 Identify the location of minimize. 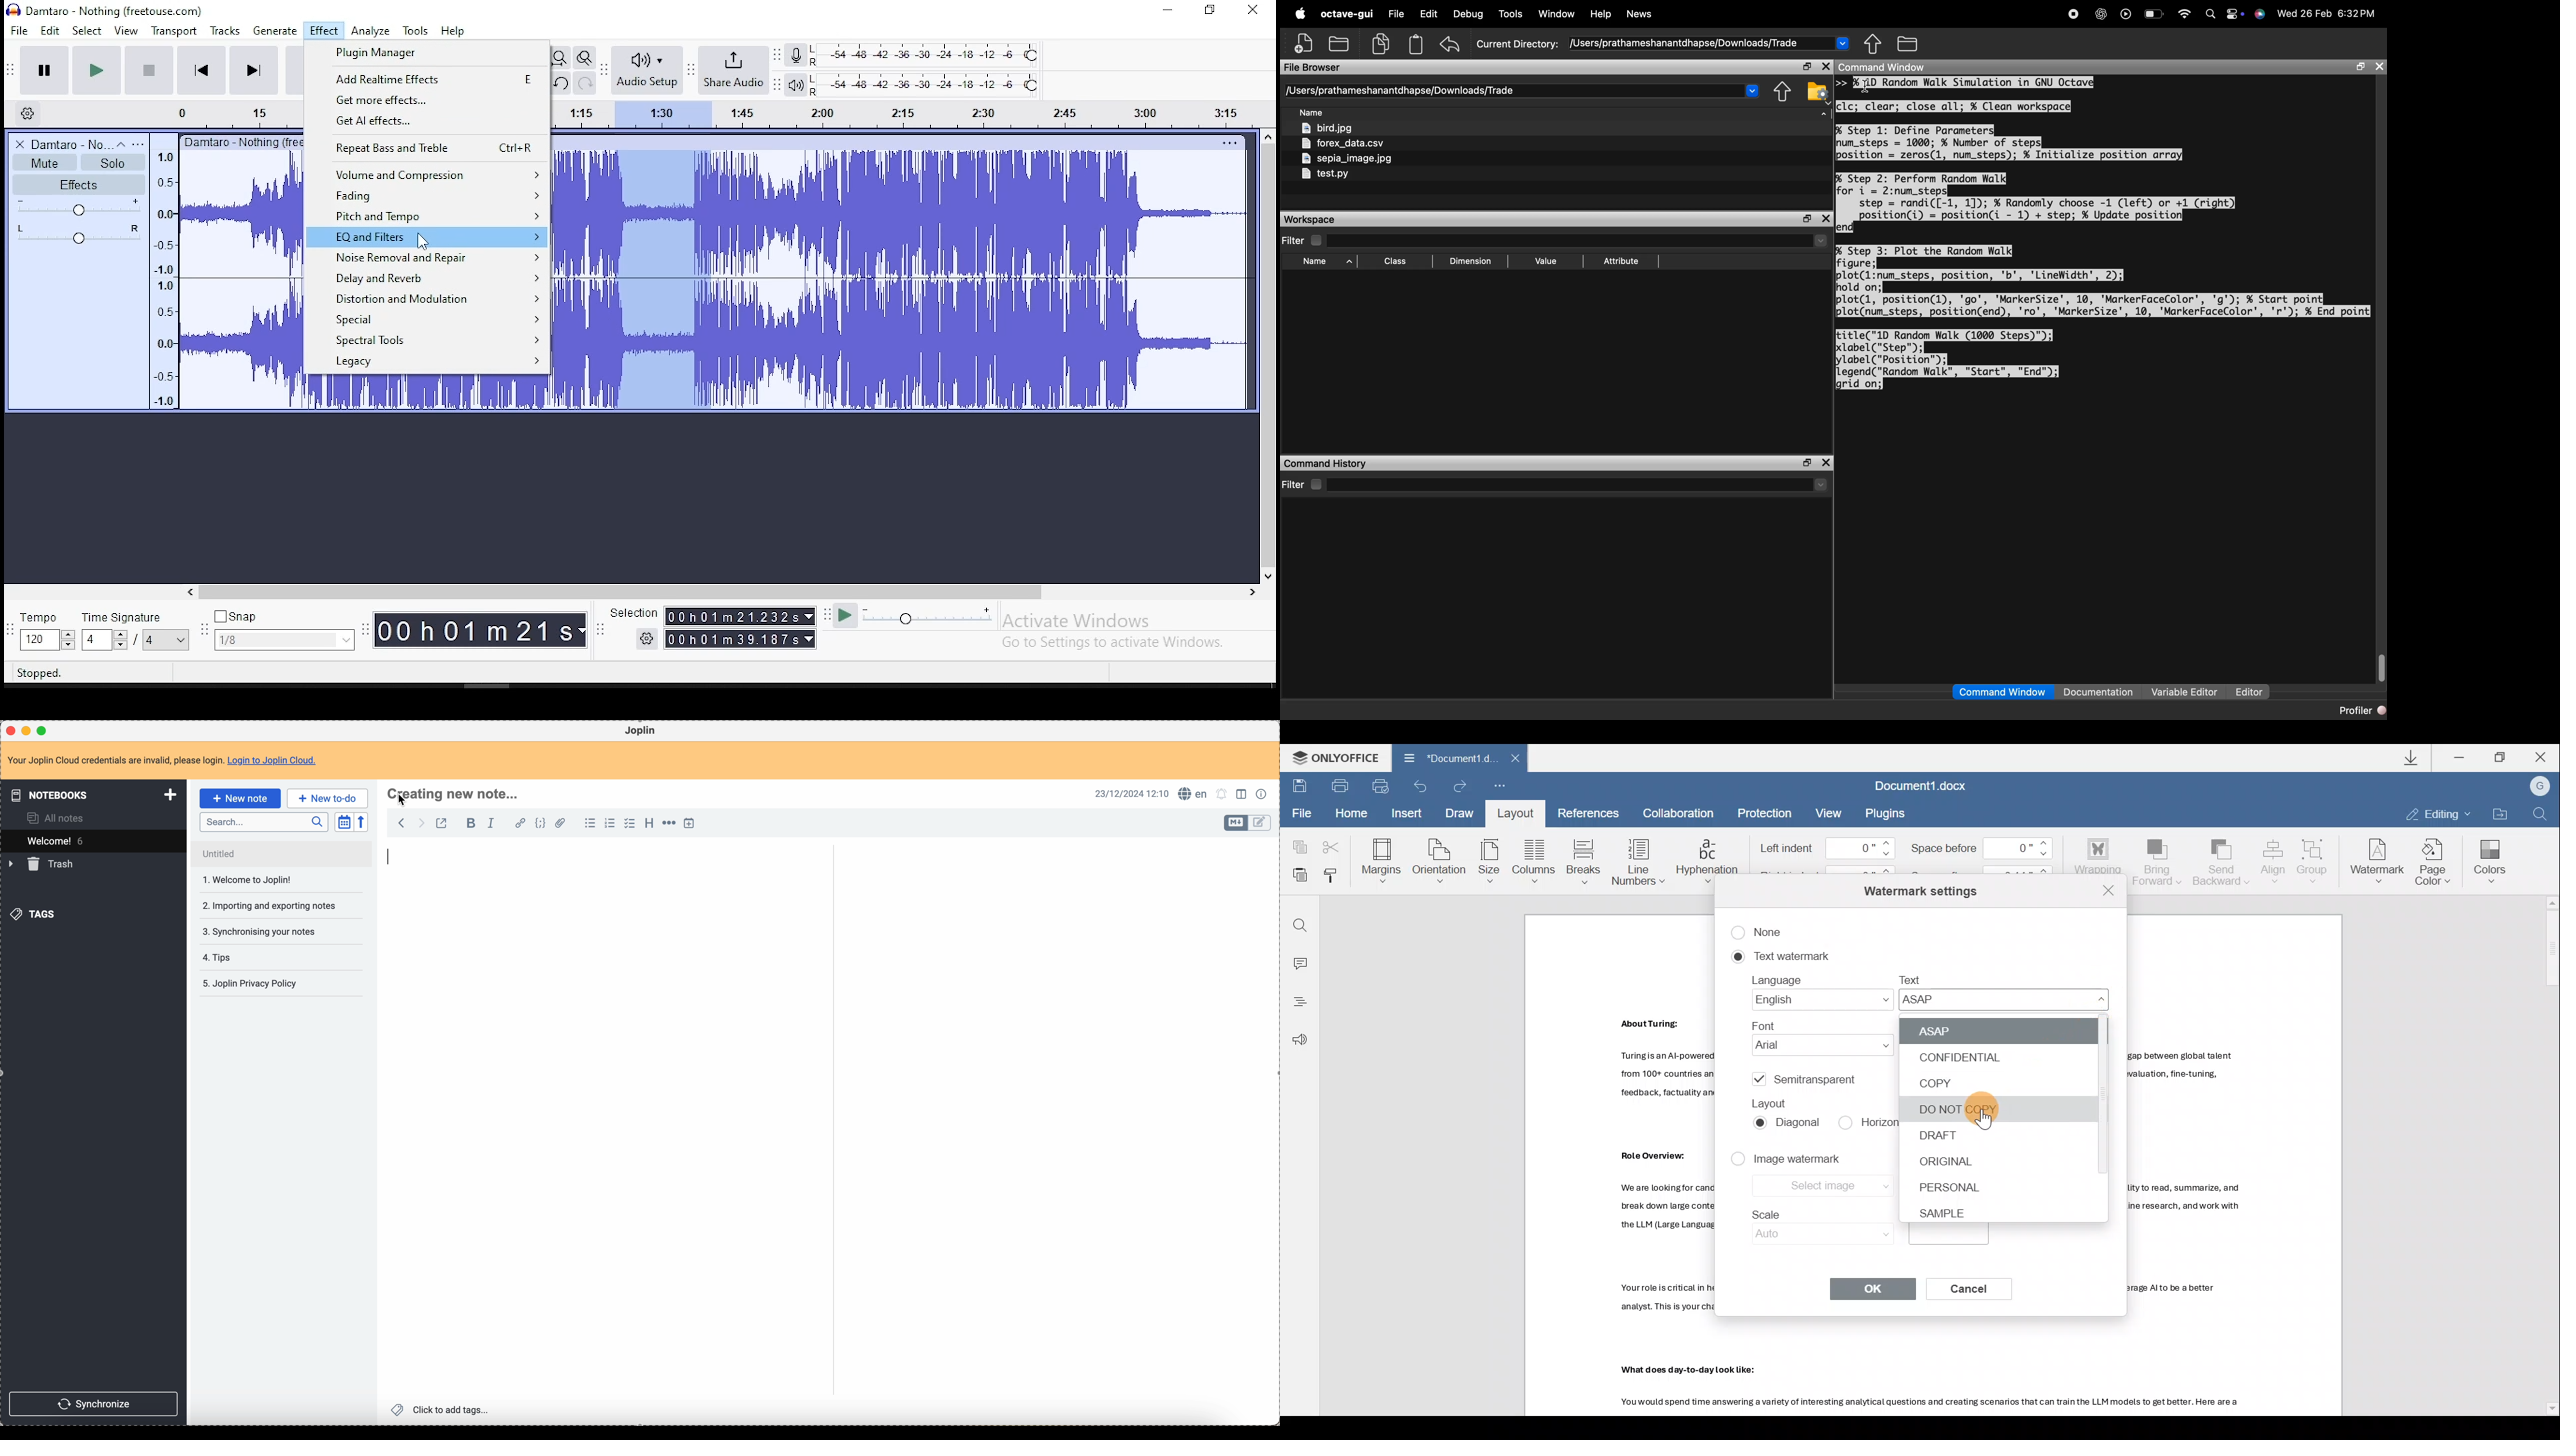
(28, 730).